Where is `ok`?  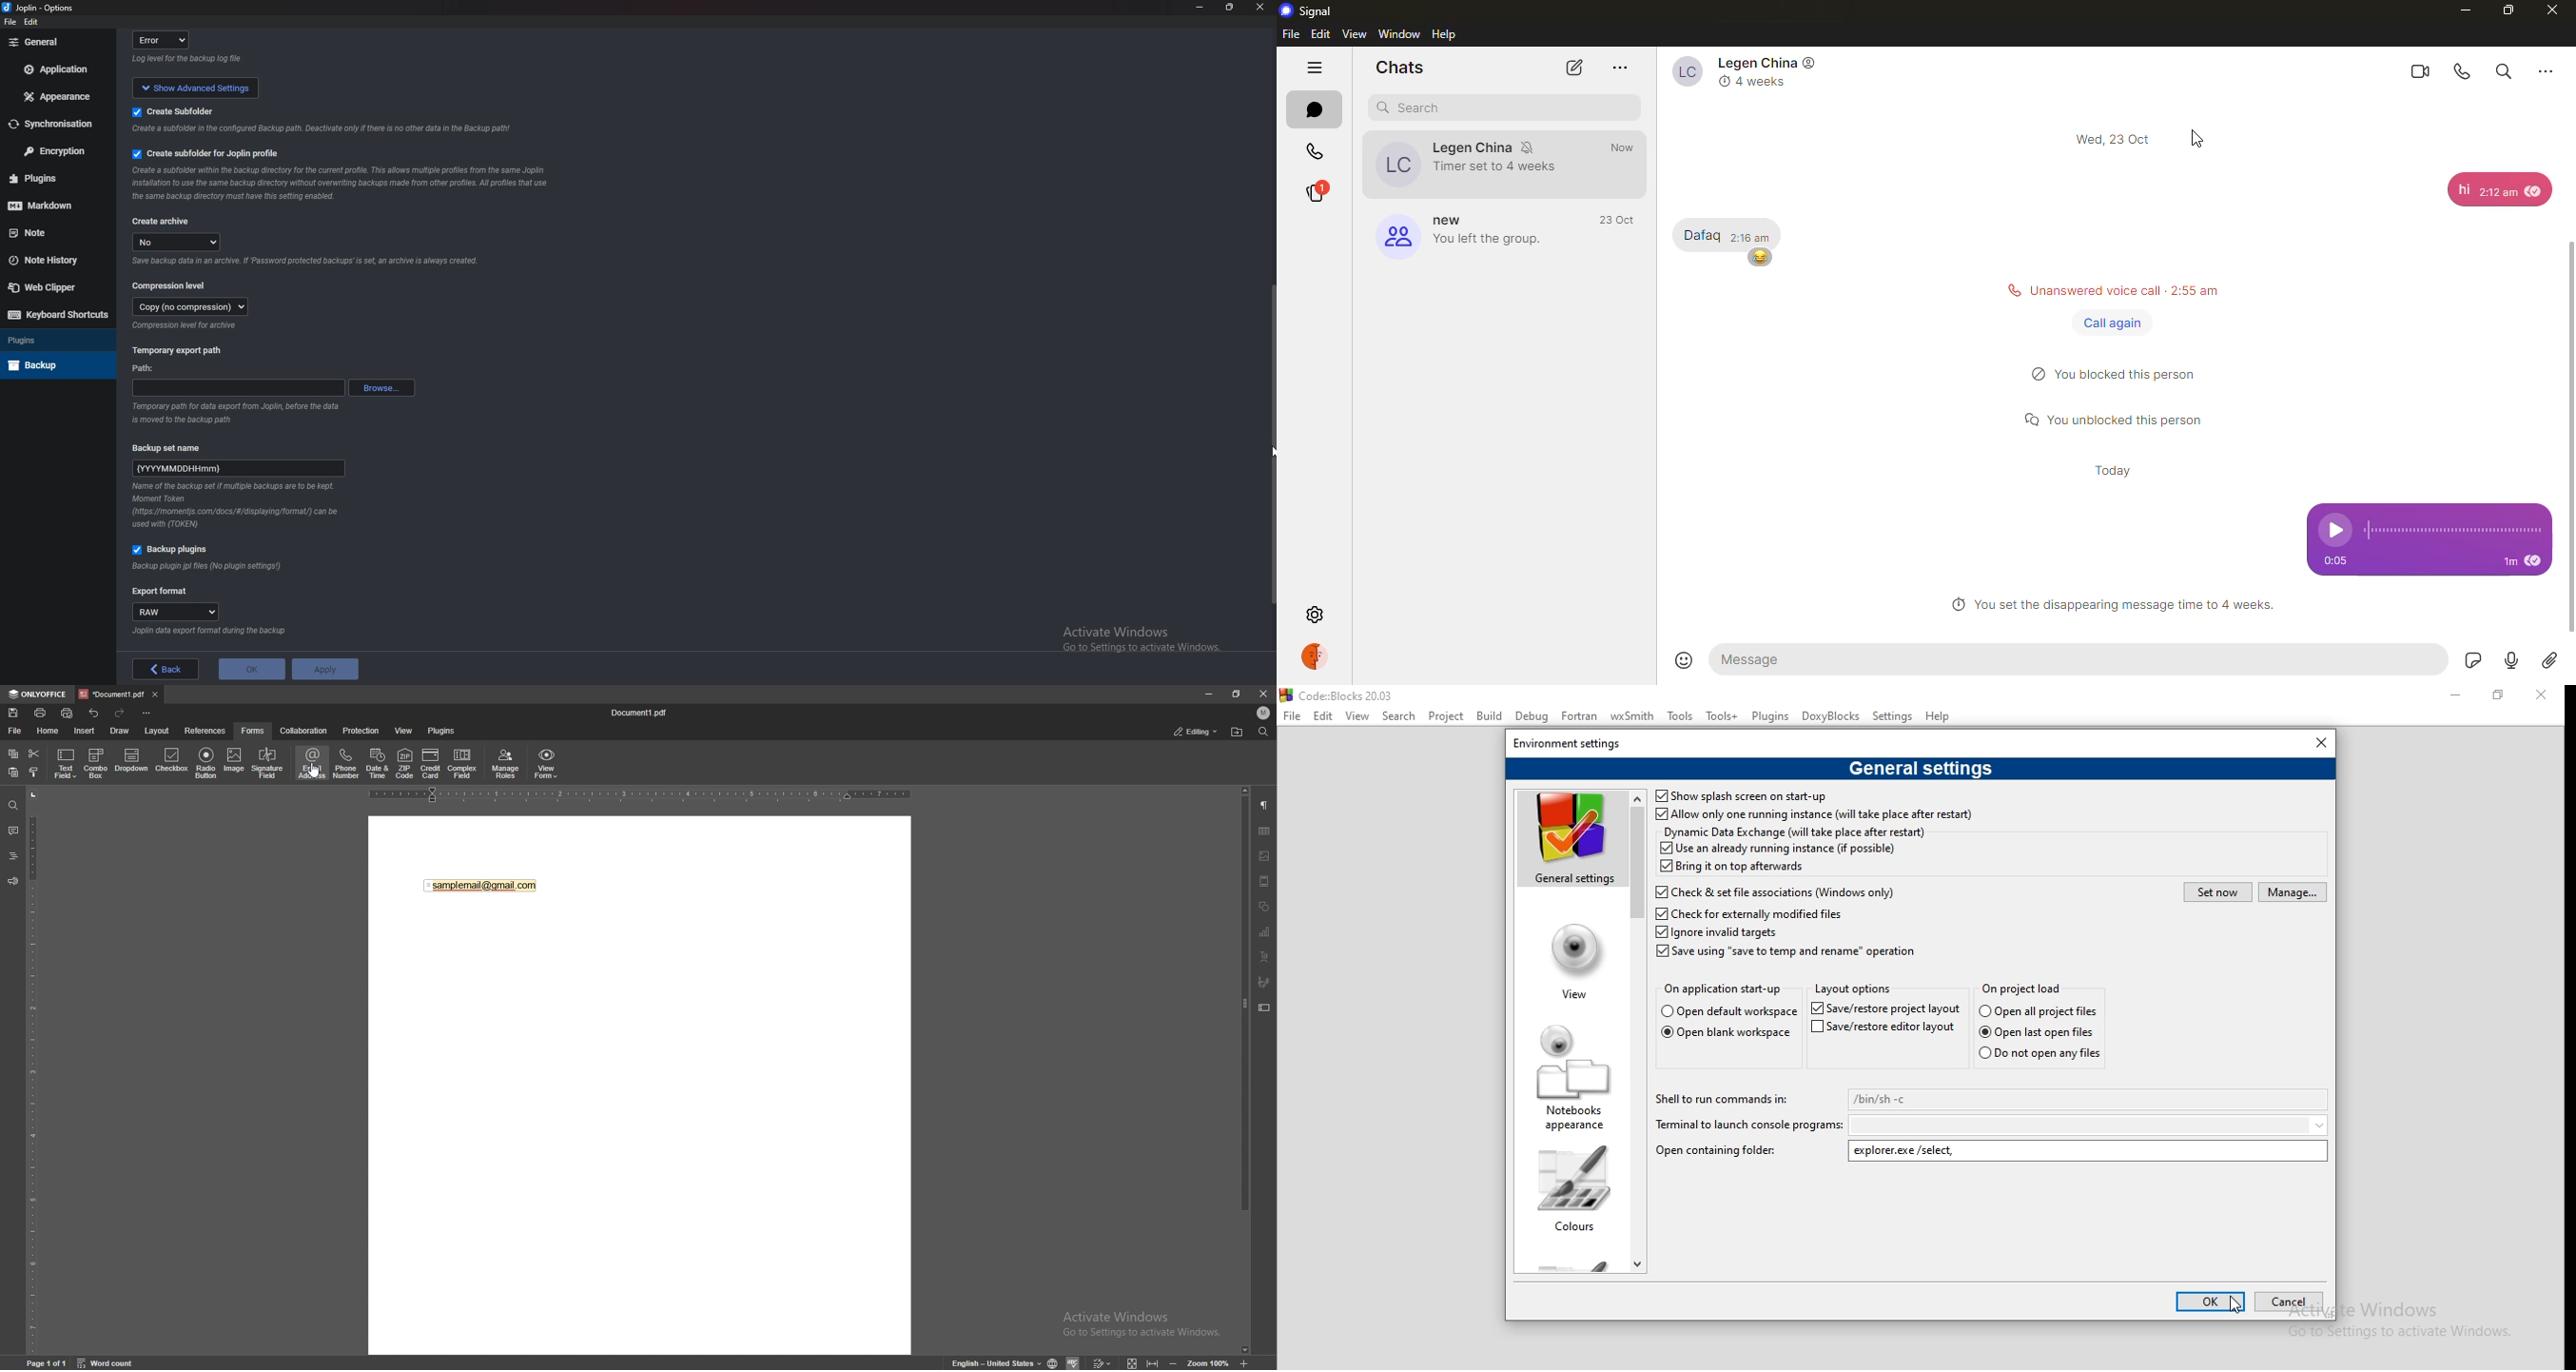
ok is located at coordinates (2211, 1301).